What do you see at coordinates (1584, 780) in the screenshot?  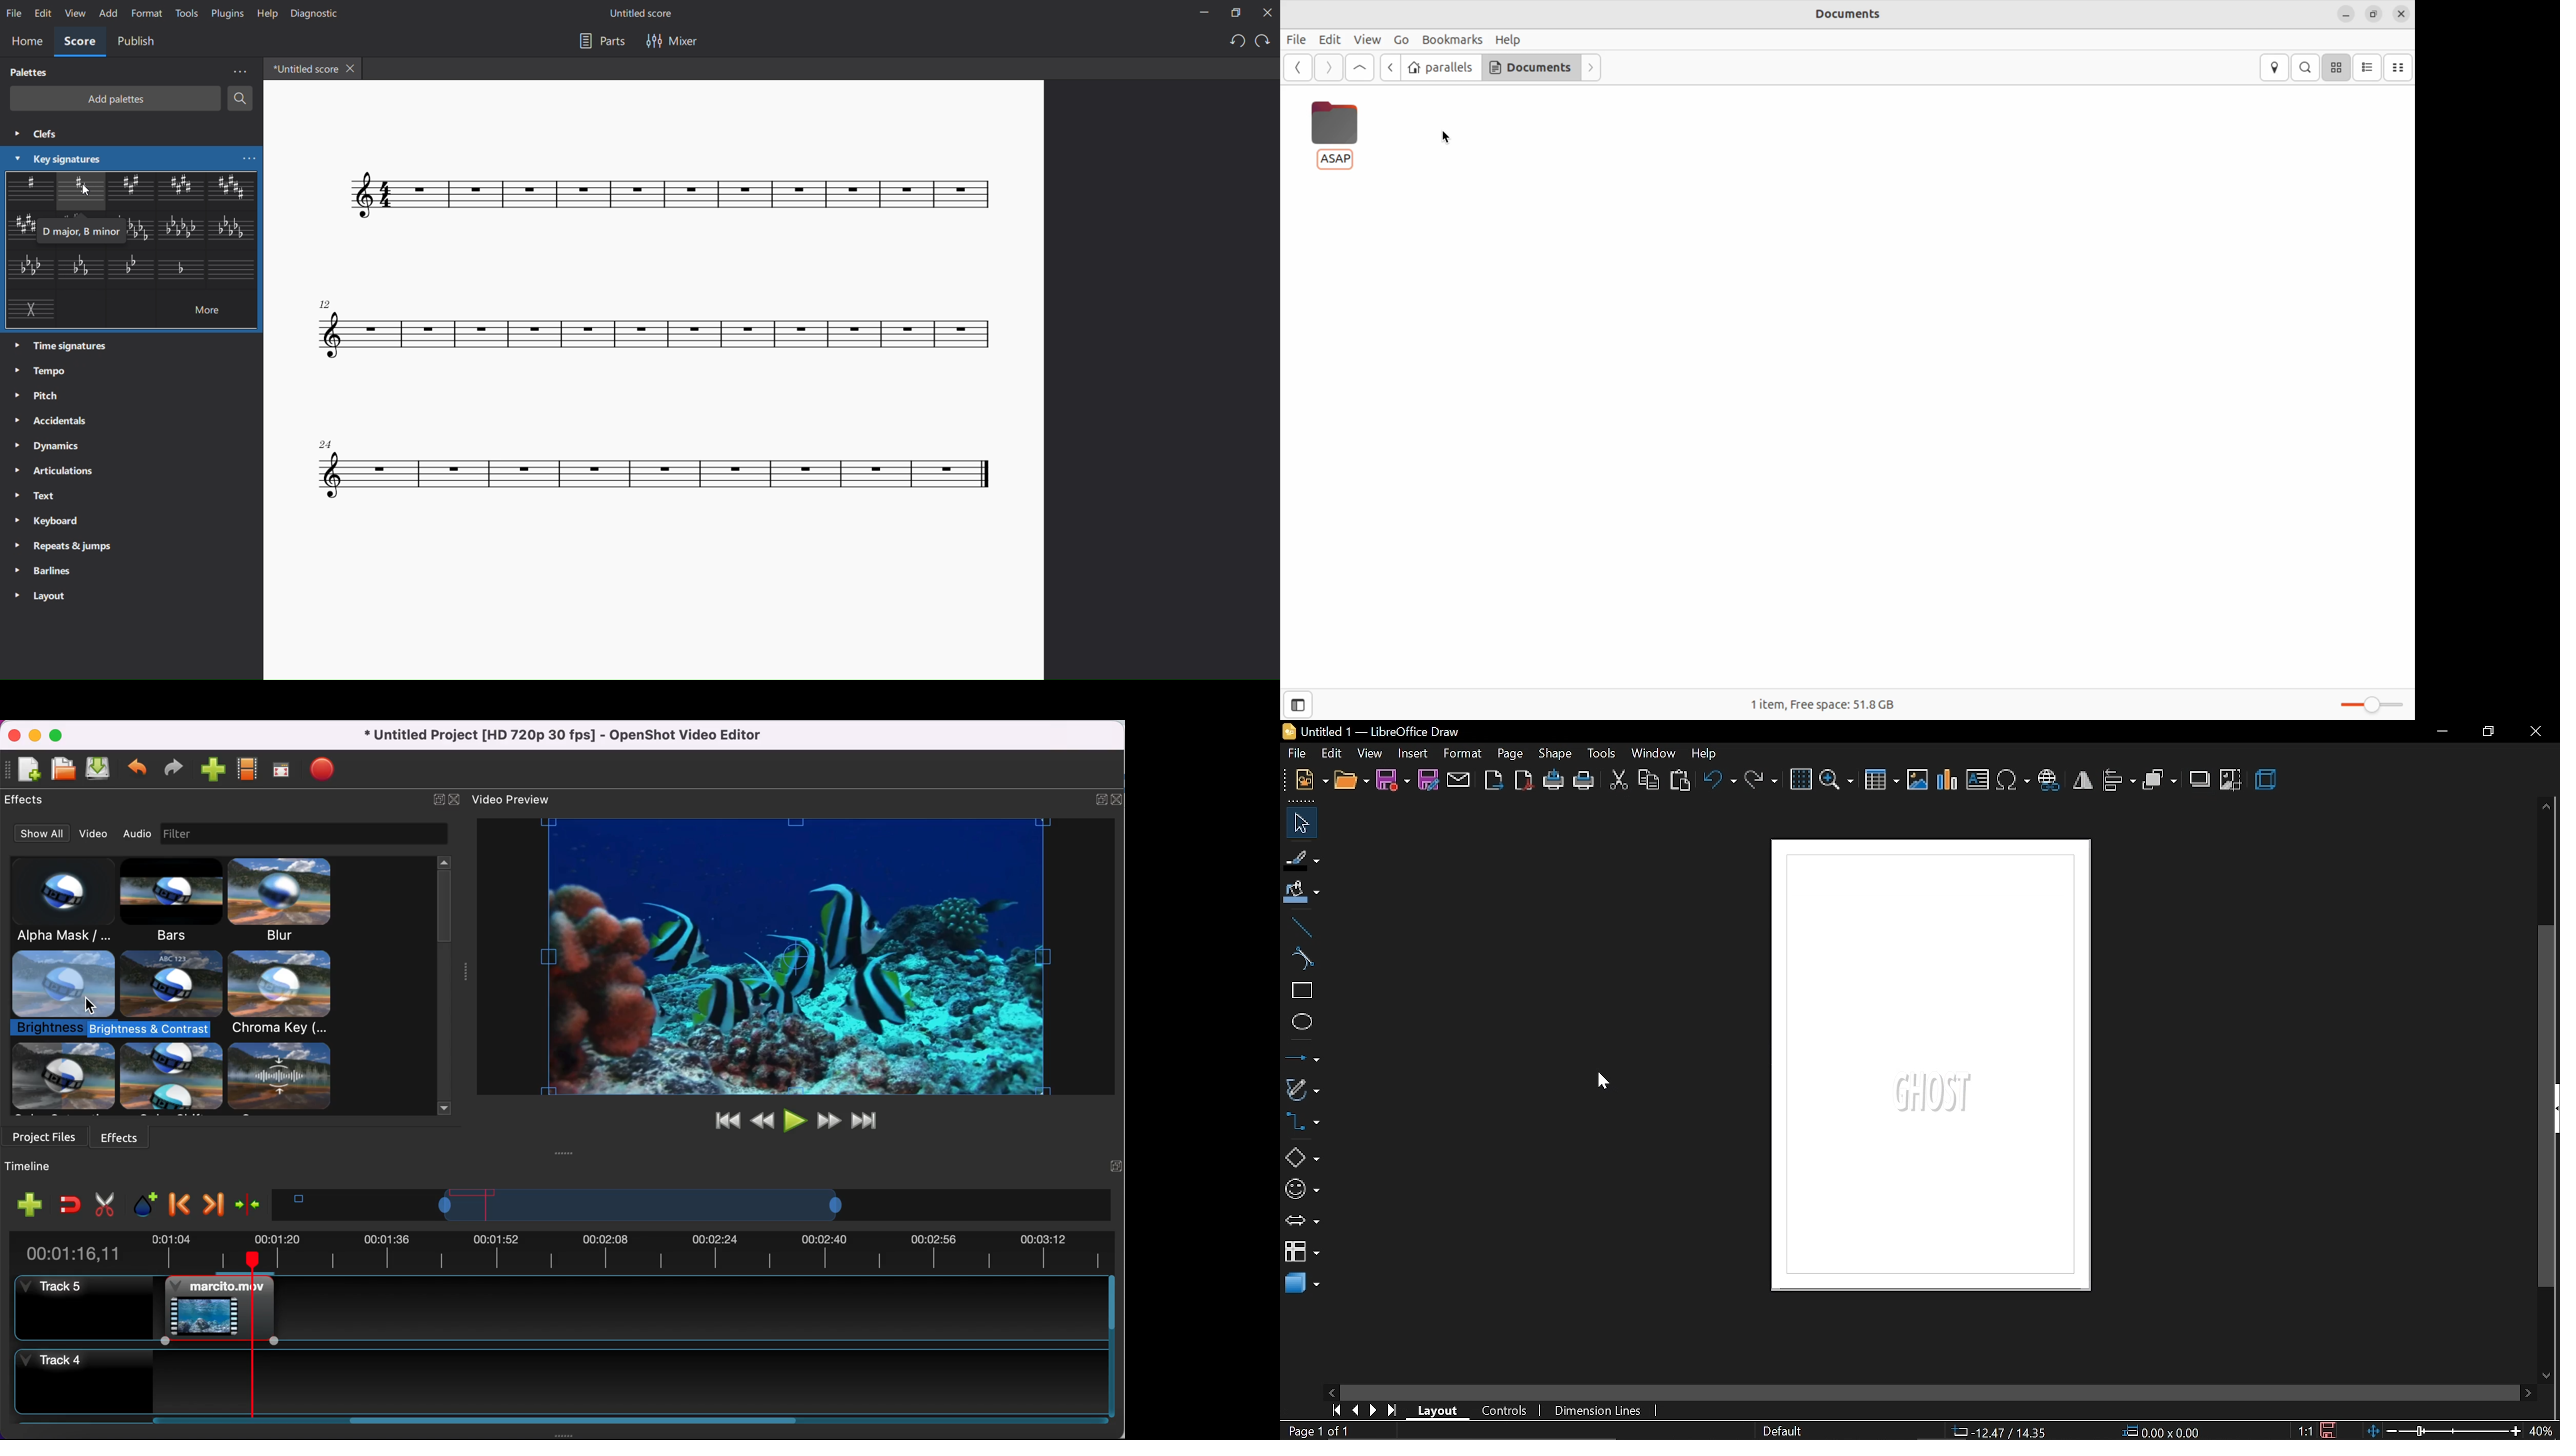 I see `print` at bounding box center [1584, 780].